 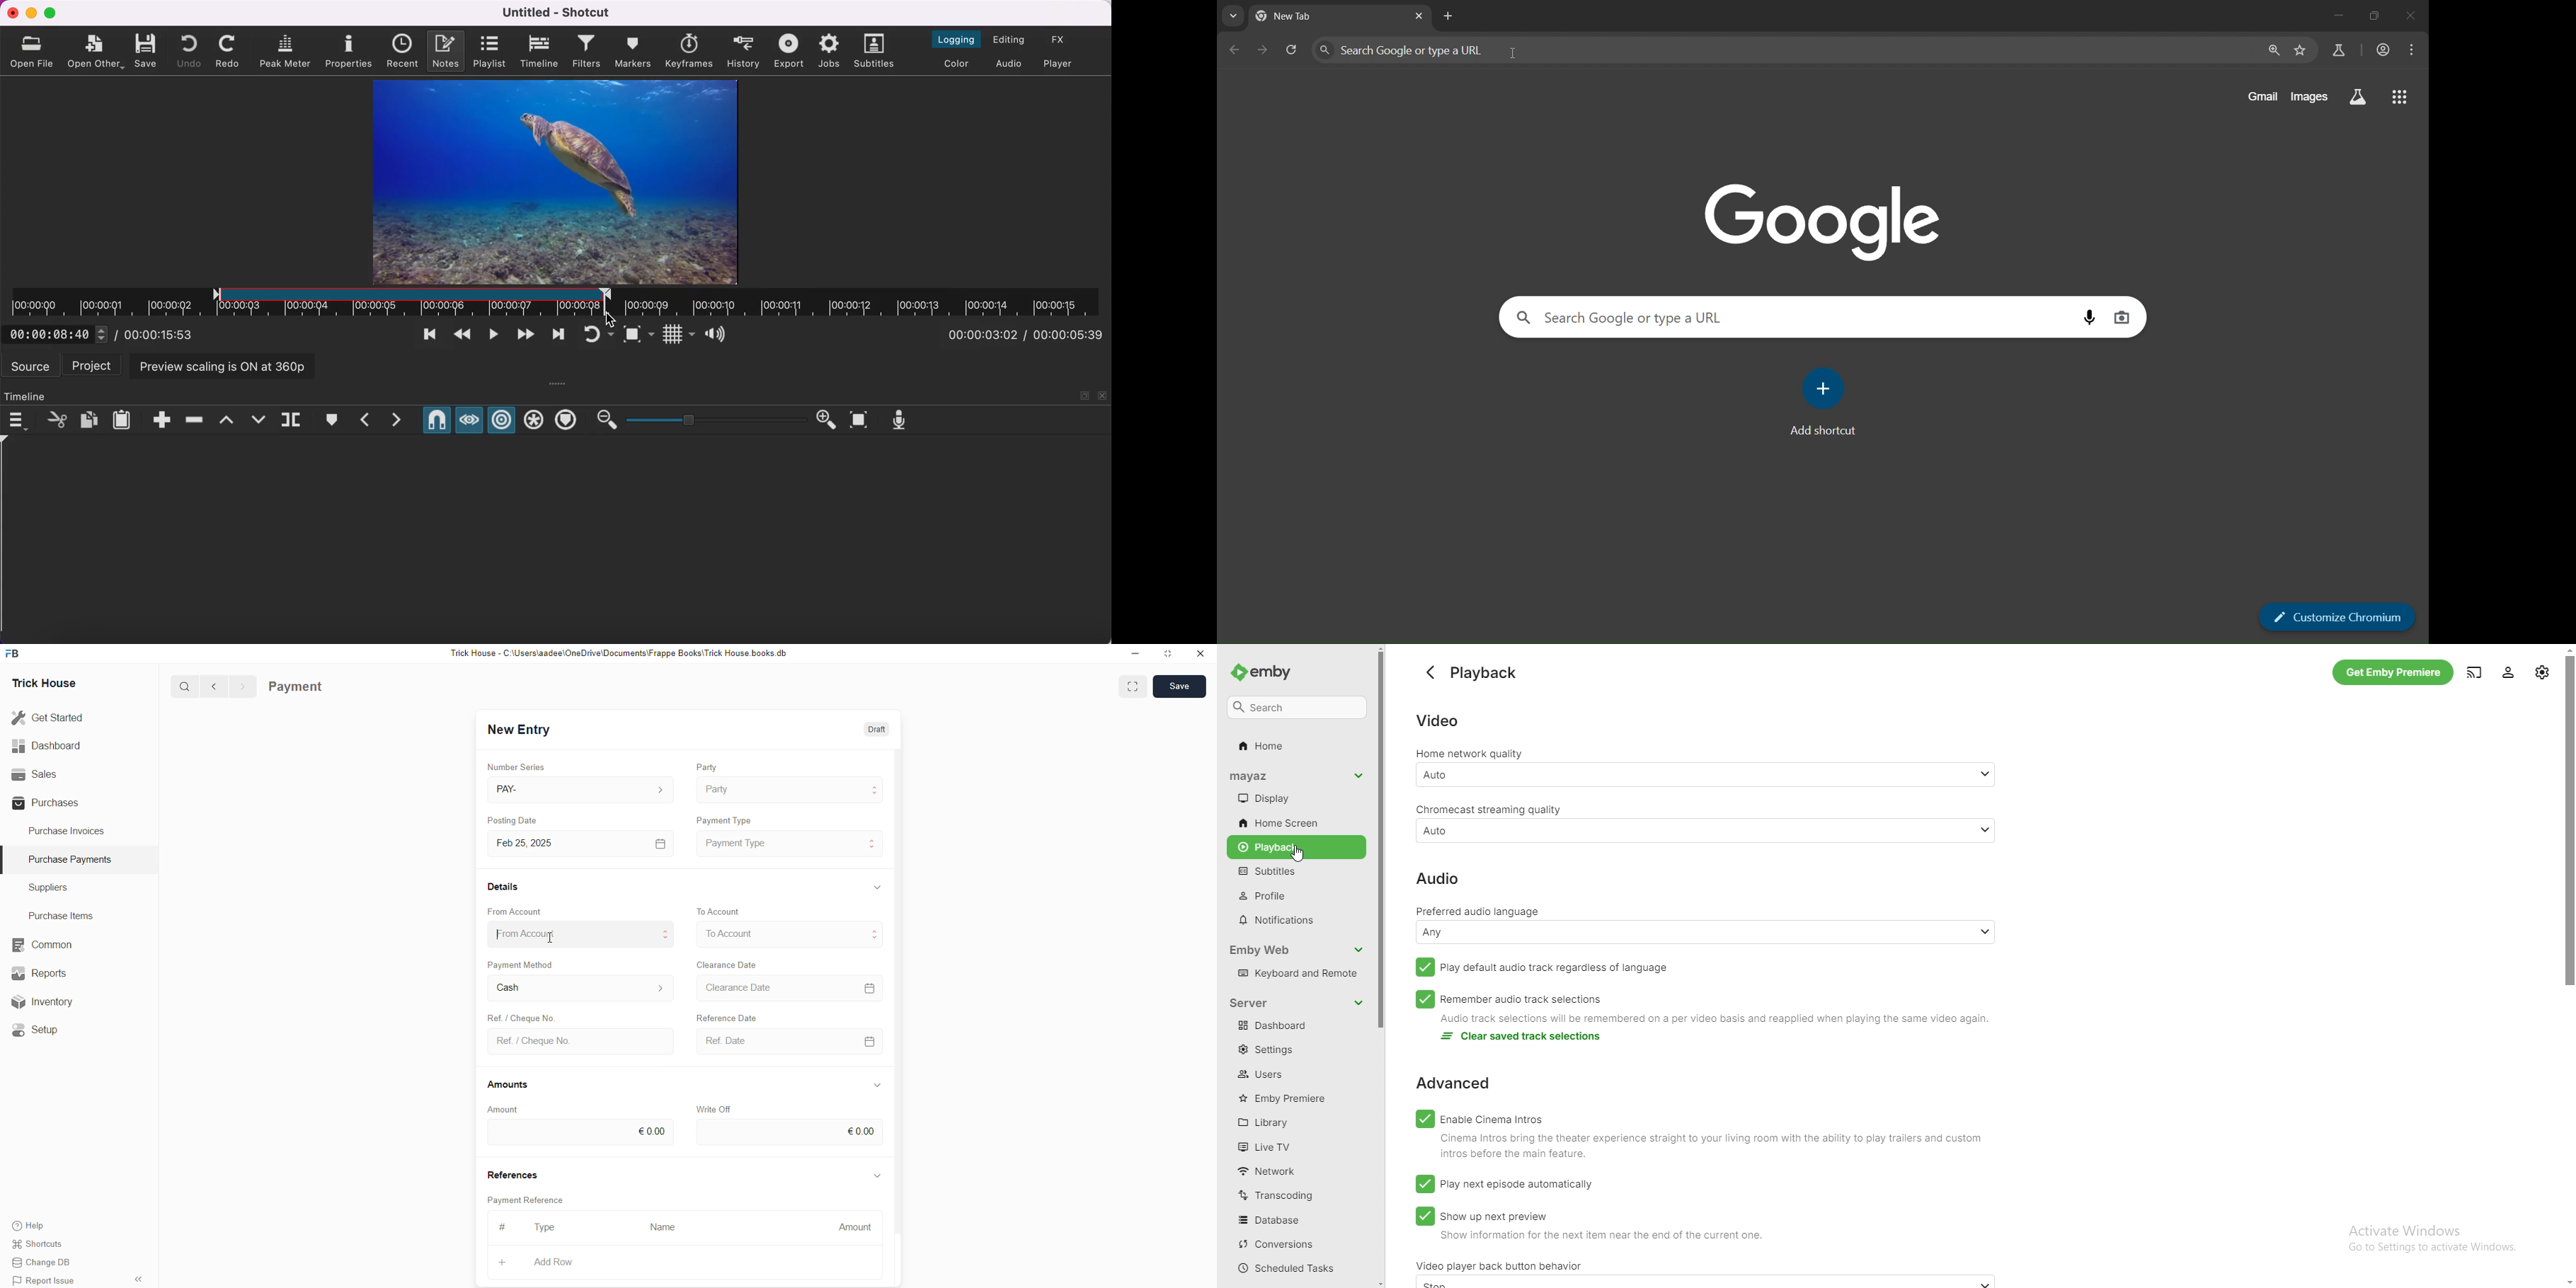 I want to click on PAY-, so click(x=511, y=788).